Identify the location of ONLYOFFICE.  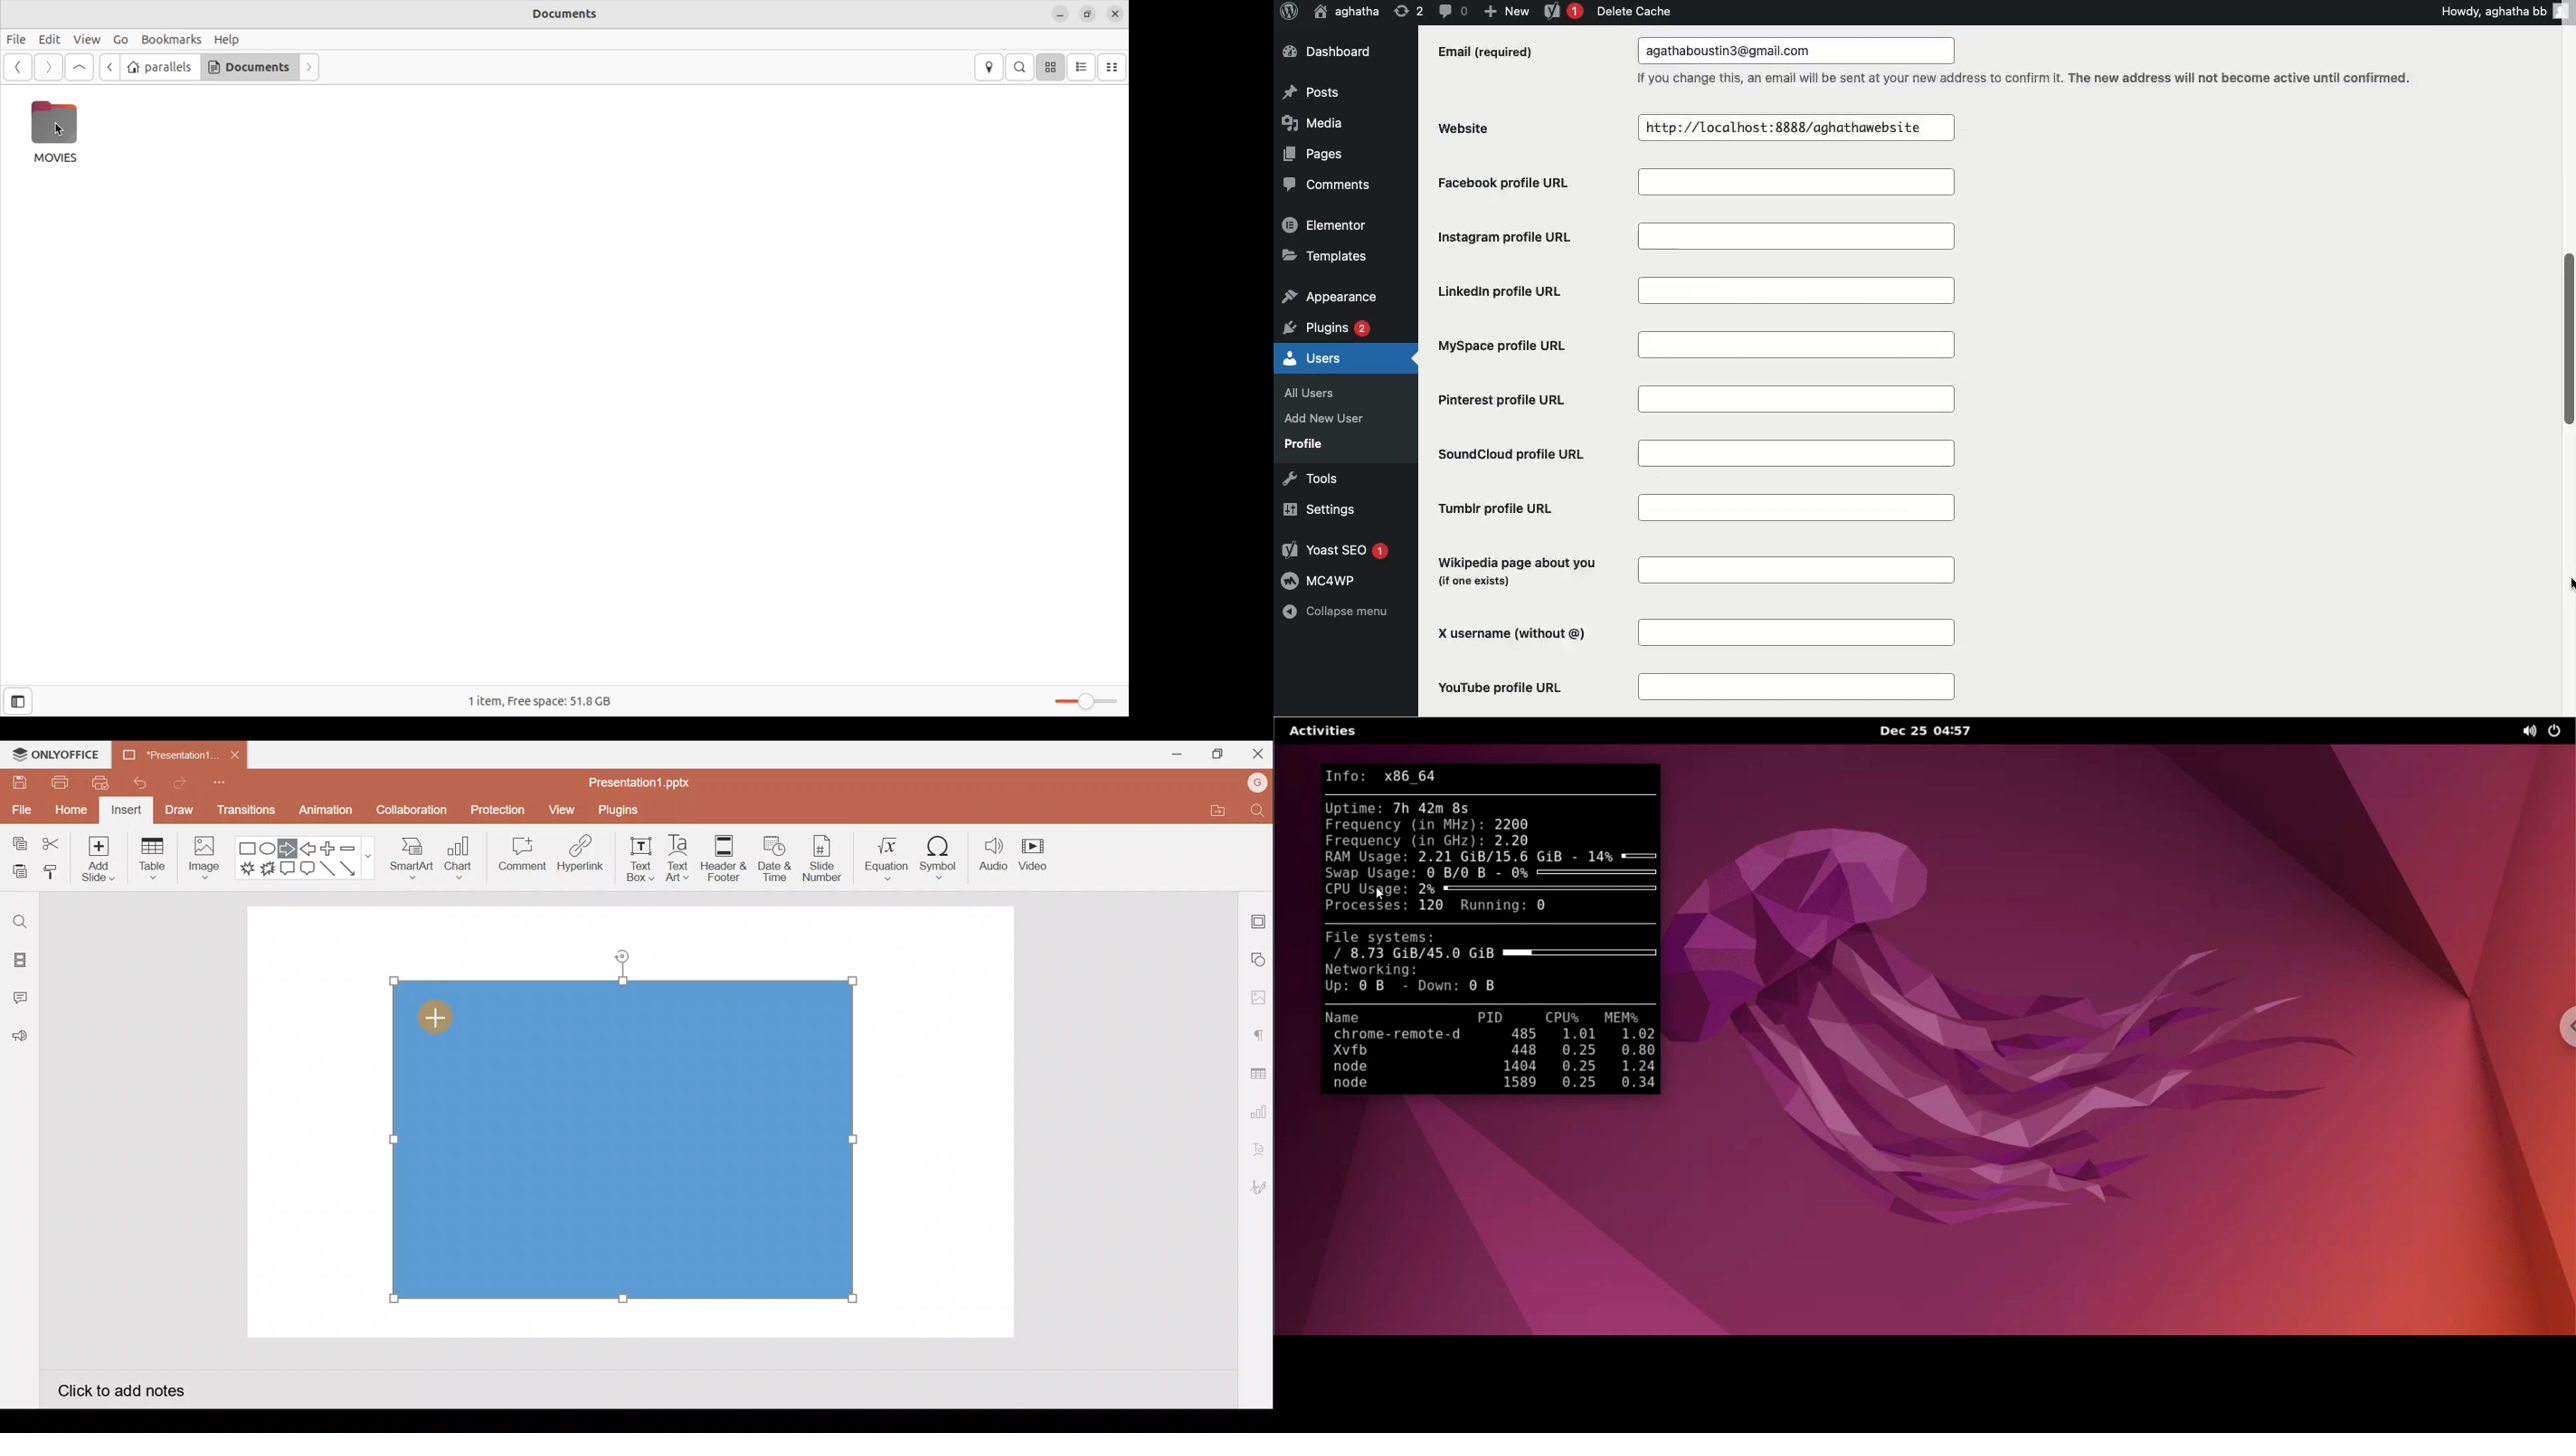
(56, 754).